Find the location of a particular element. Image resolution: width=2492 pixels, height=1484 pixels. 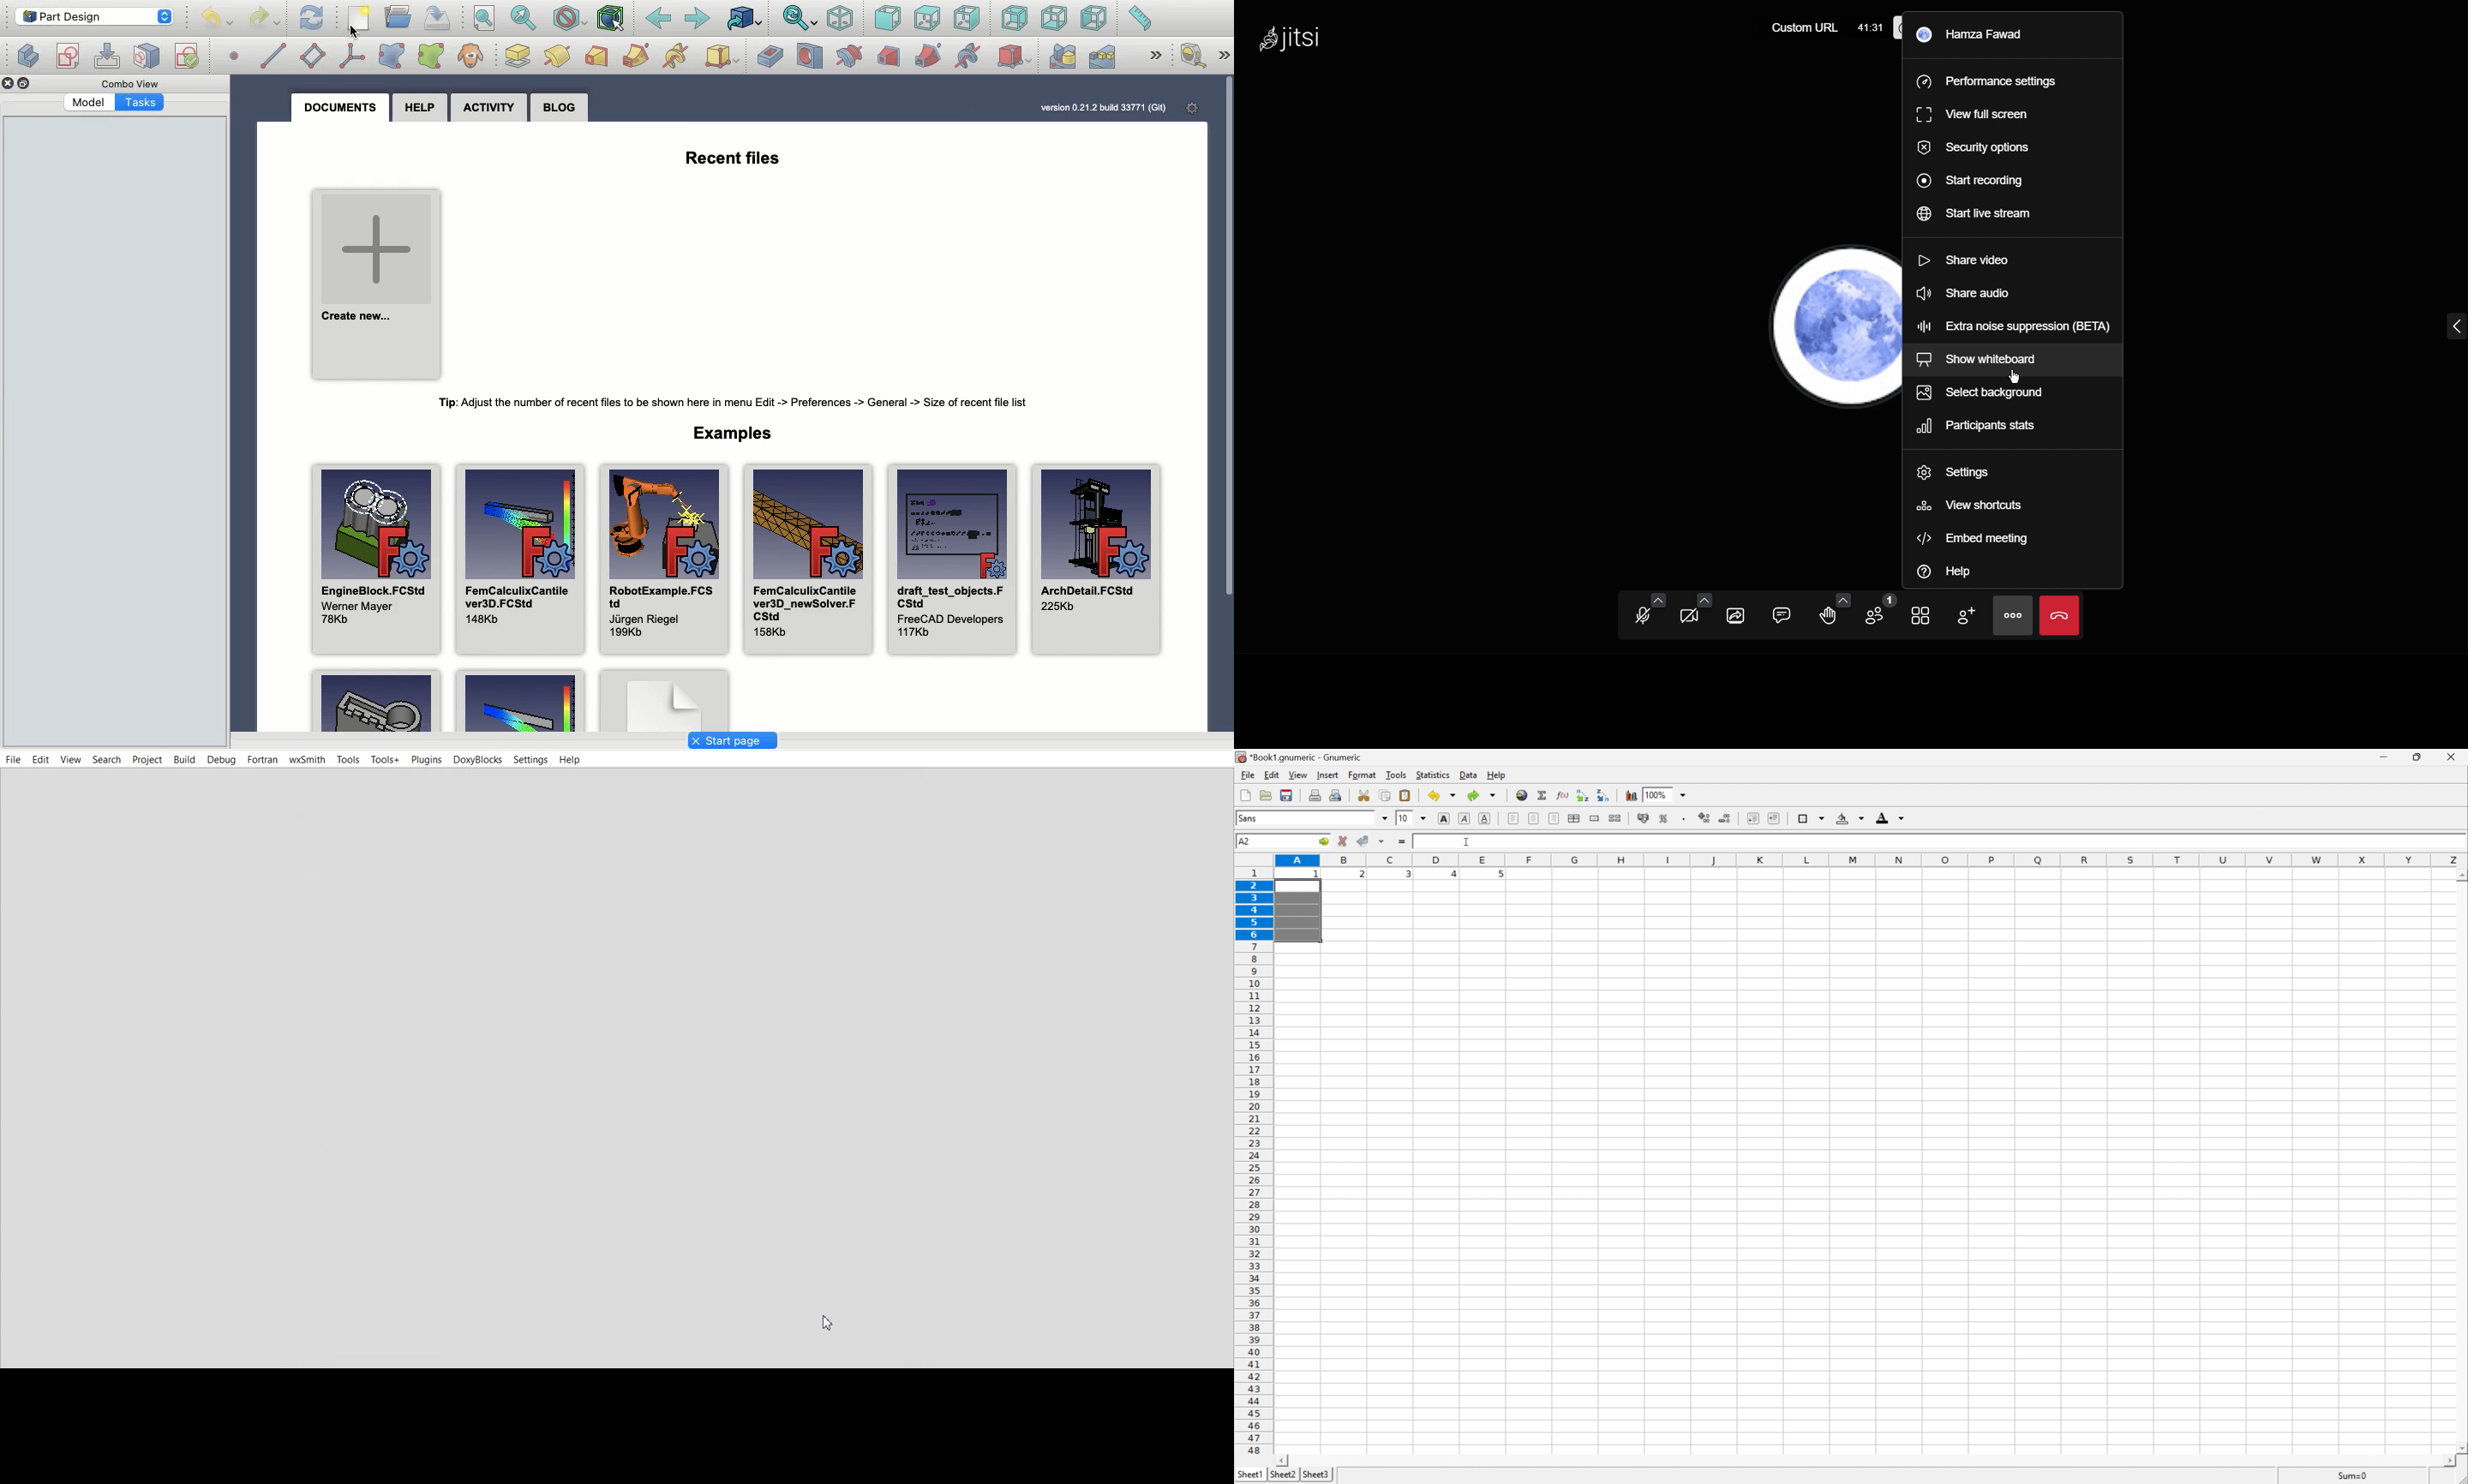

Tools is located at coordinates (348, 759).